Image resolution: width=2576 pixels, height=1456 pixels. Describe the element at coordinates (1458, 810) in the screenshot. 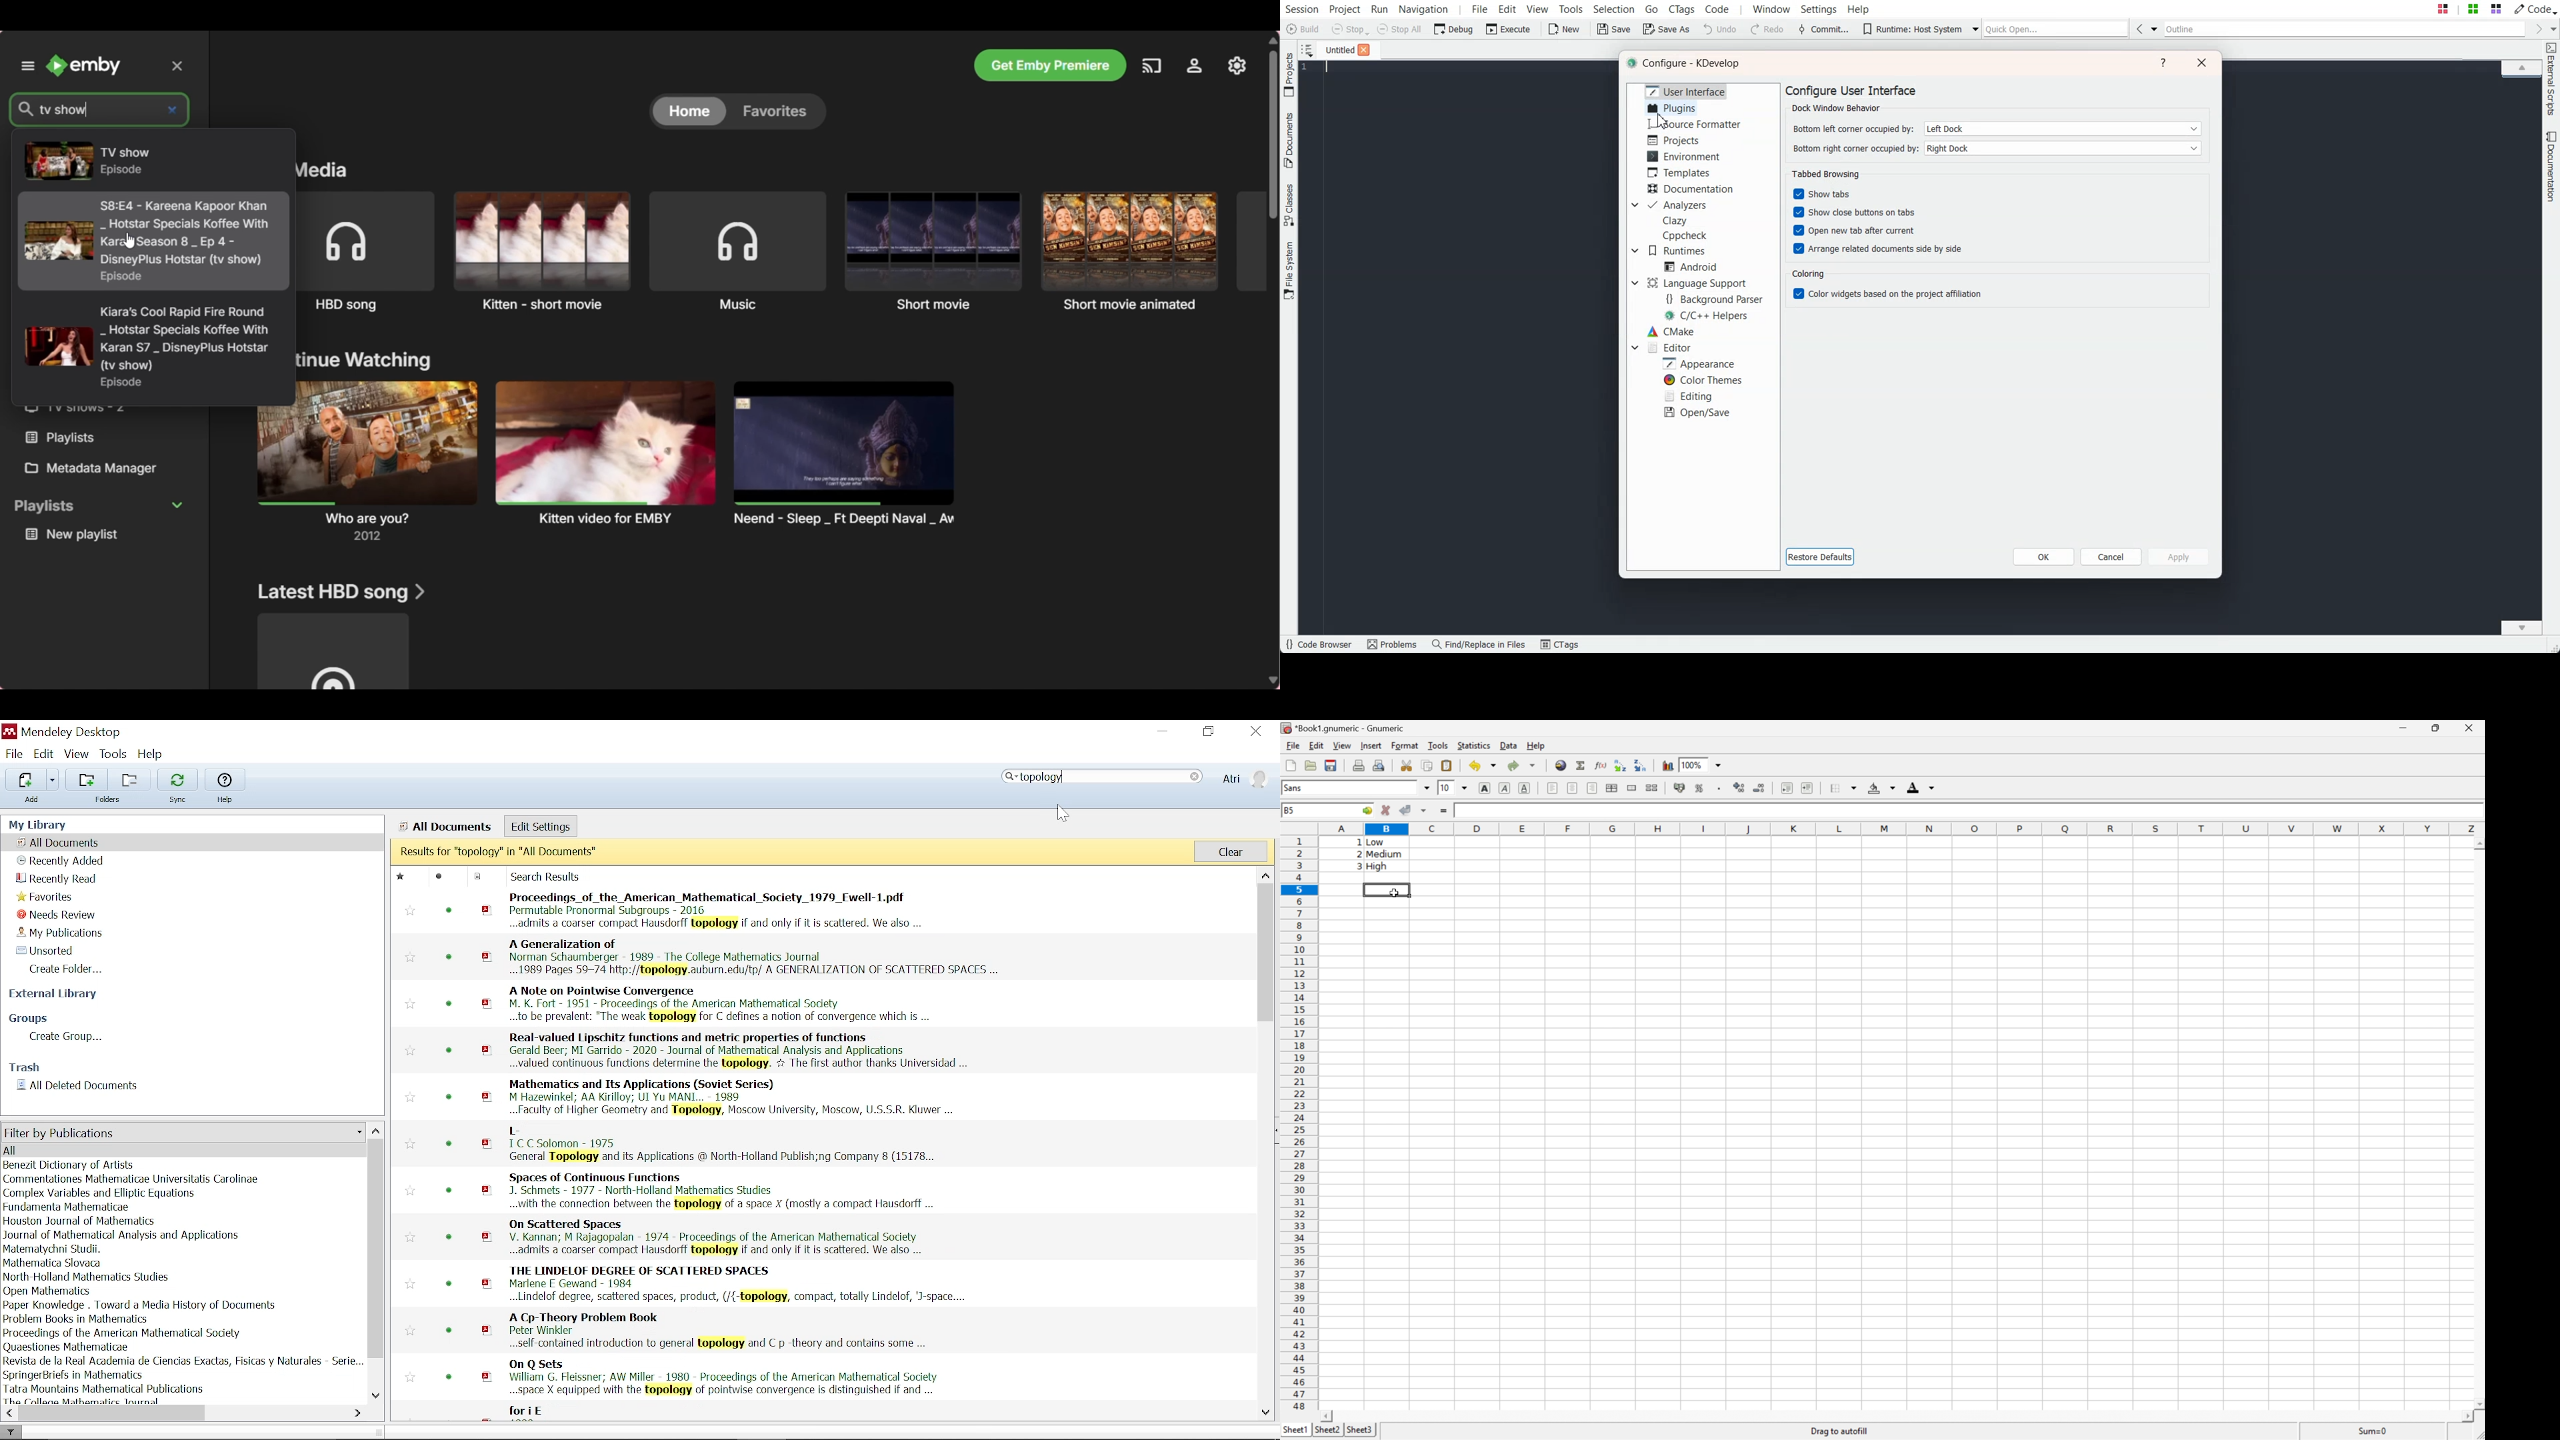

I see `1` at that location.